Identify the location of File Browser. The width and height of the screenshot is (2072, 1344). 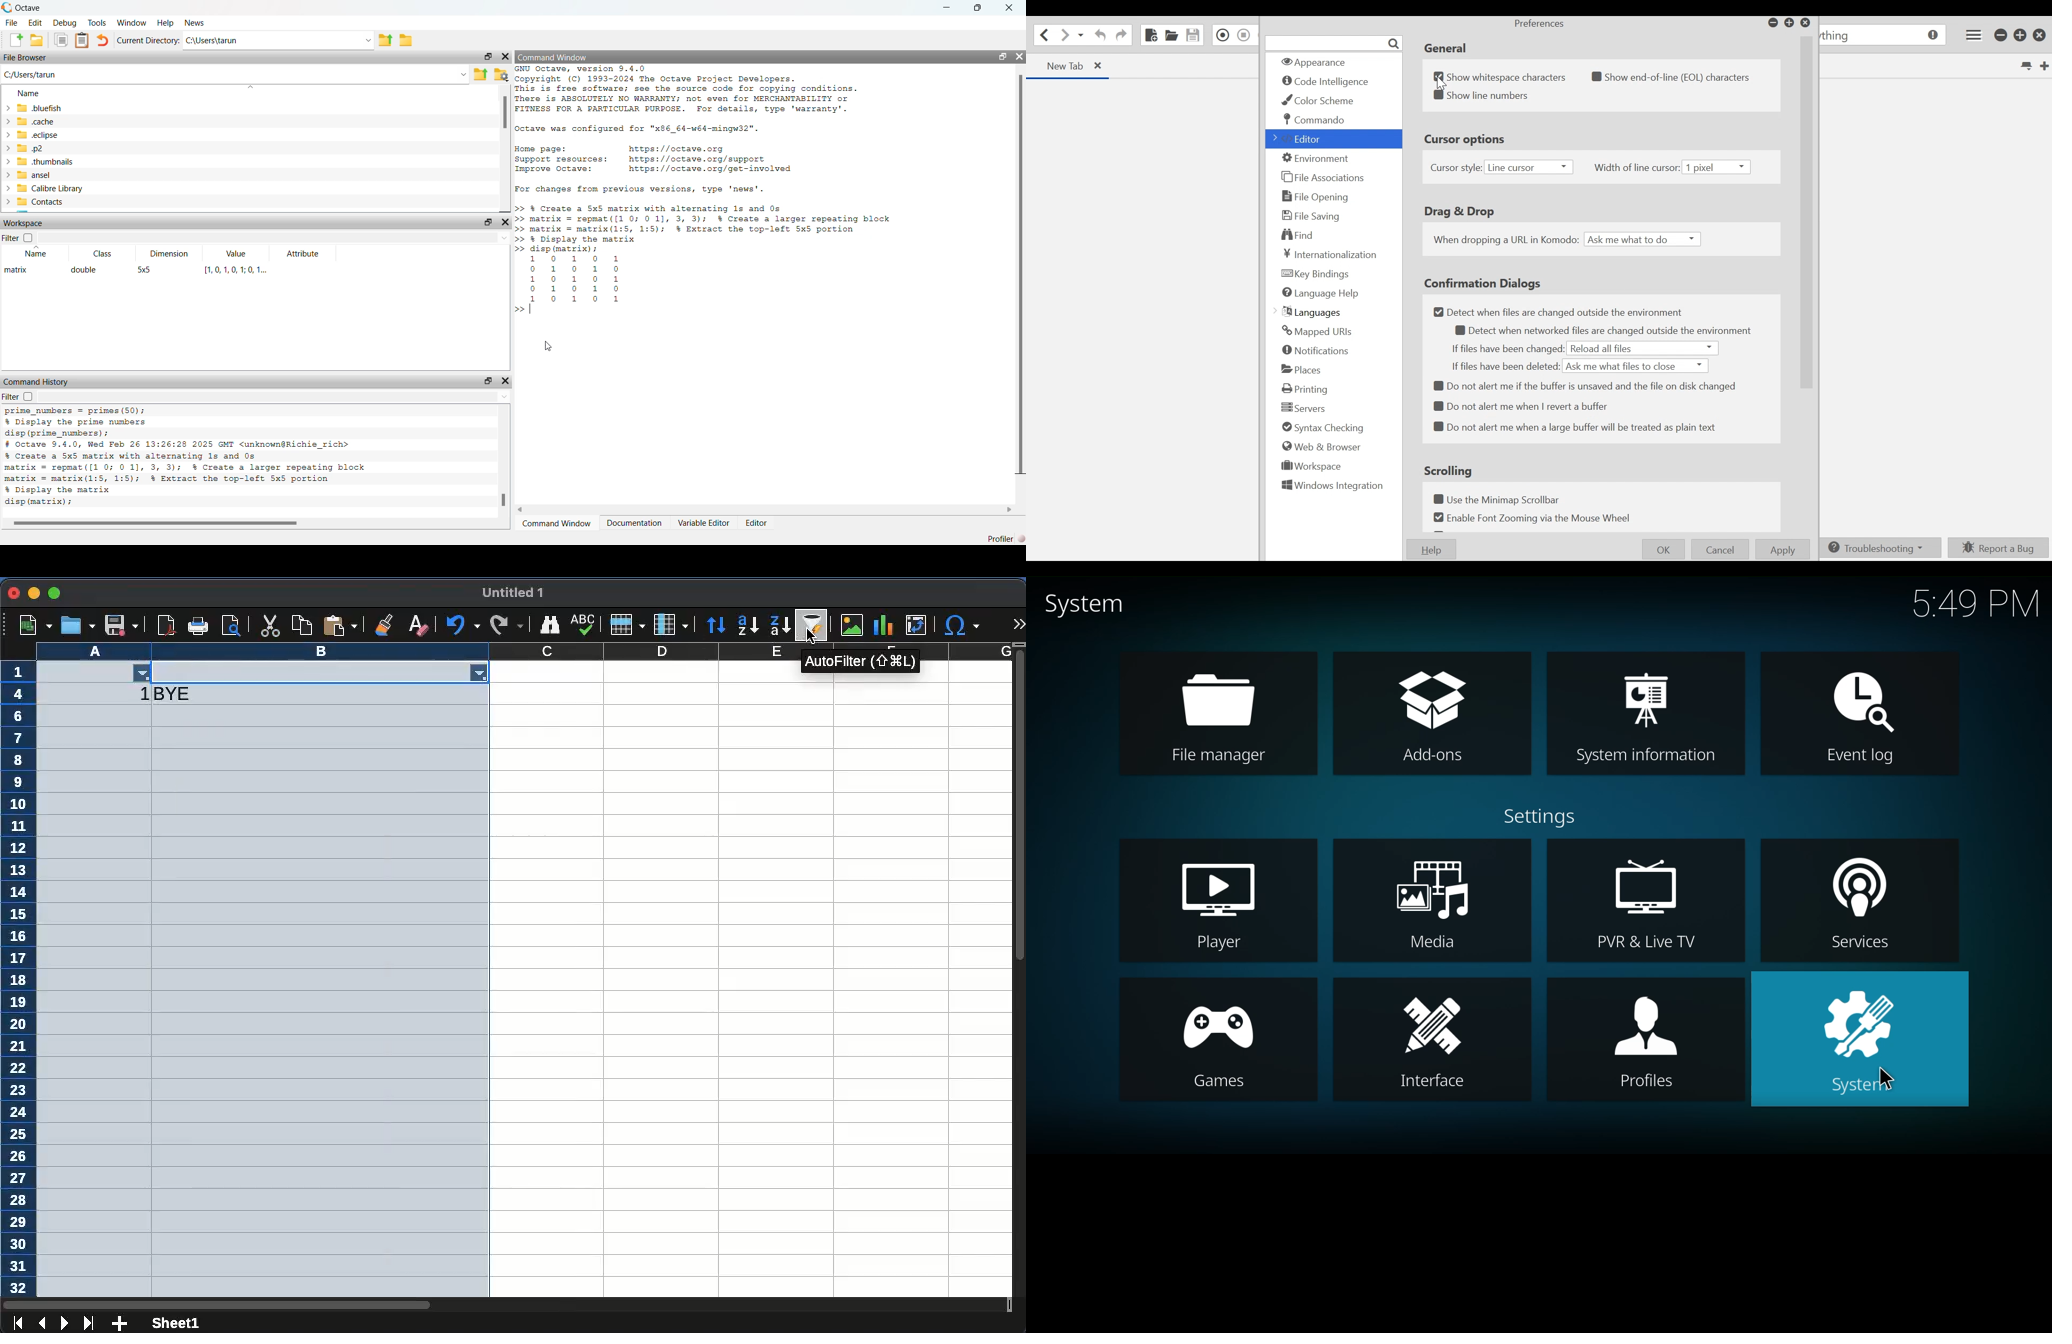
(25, 58).